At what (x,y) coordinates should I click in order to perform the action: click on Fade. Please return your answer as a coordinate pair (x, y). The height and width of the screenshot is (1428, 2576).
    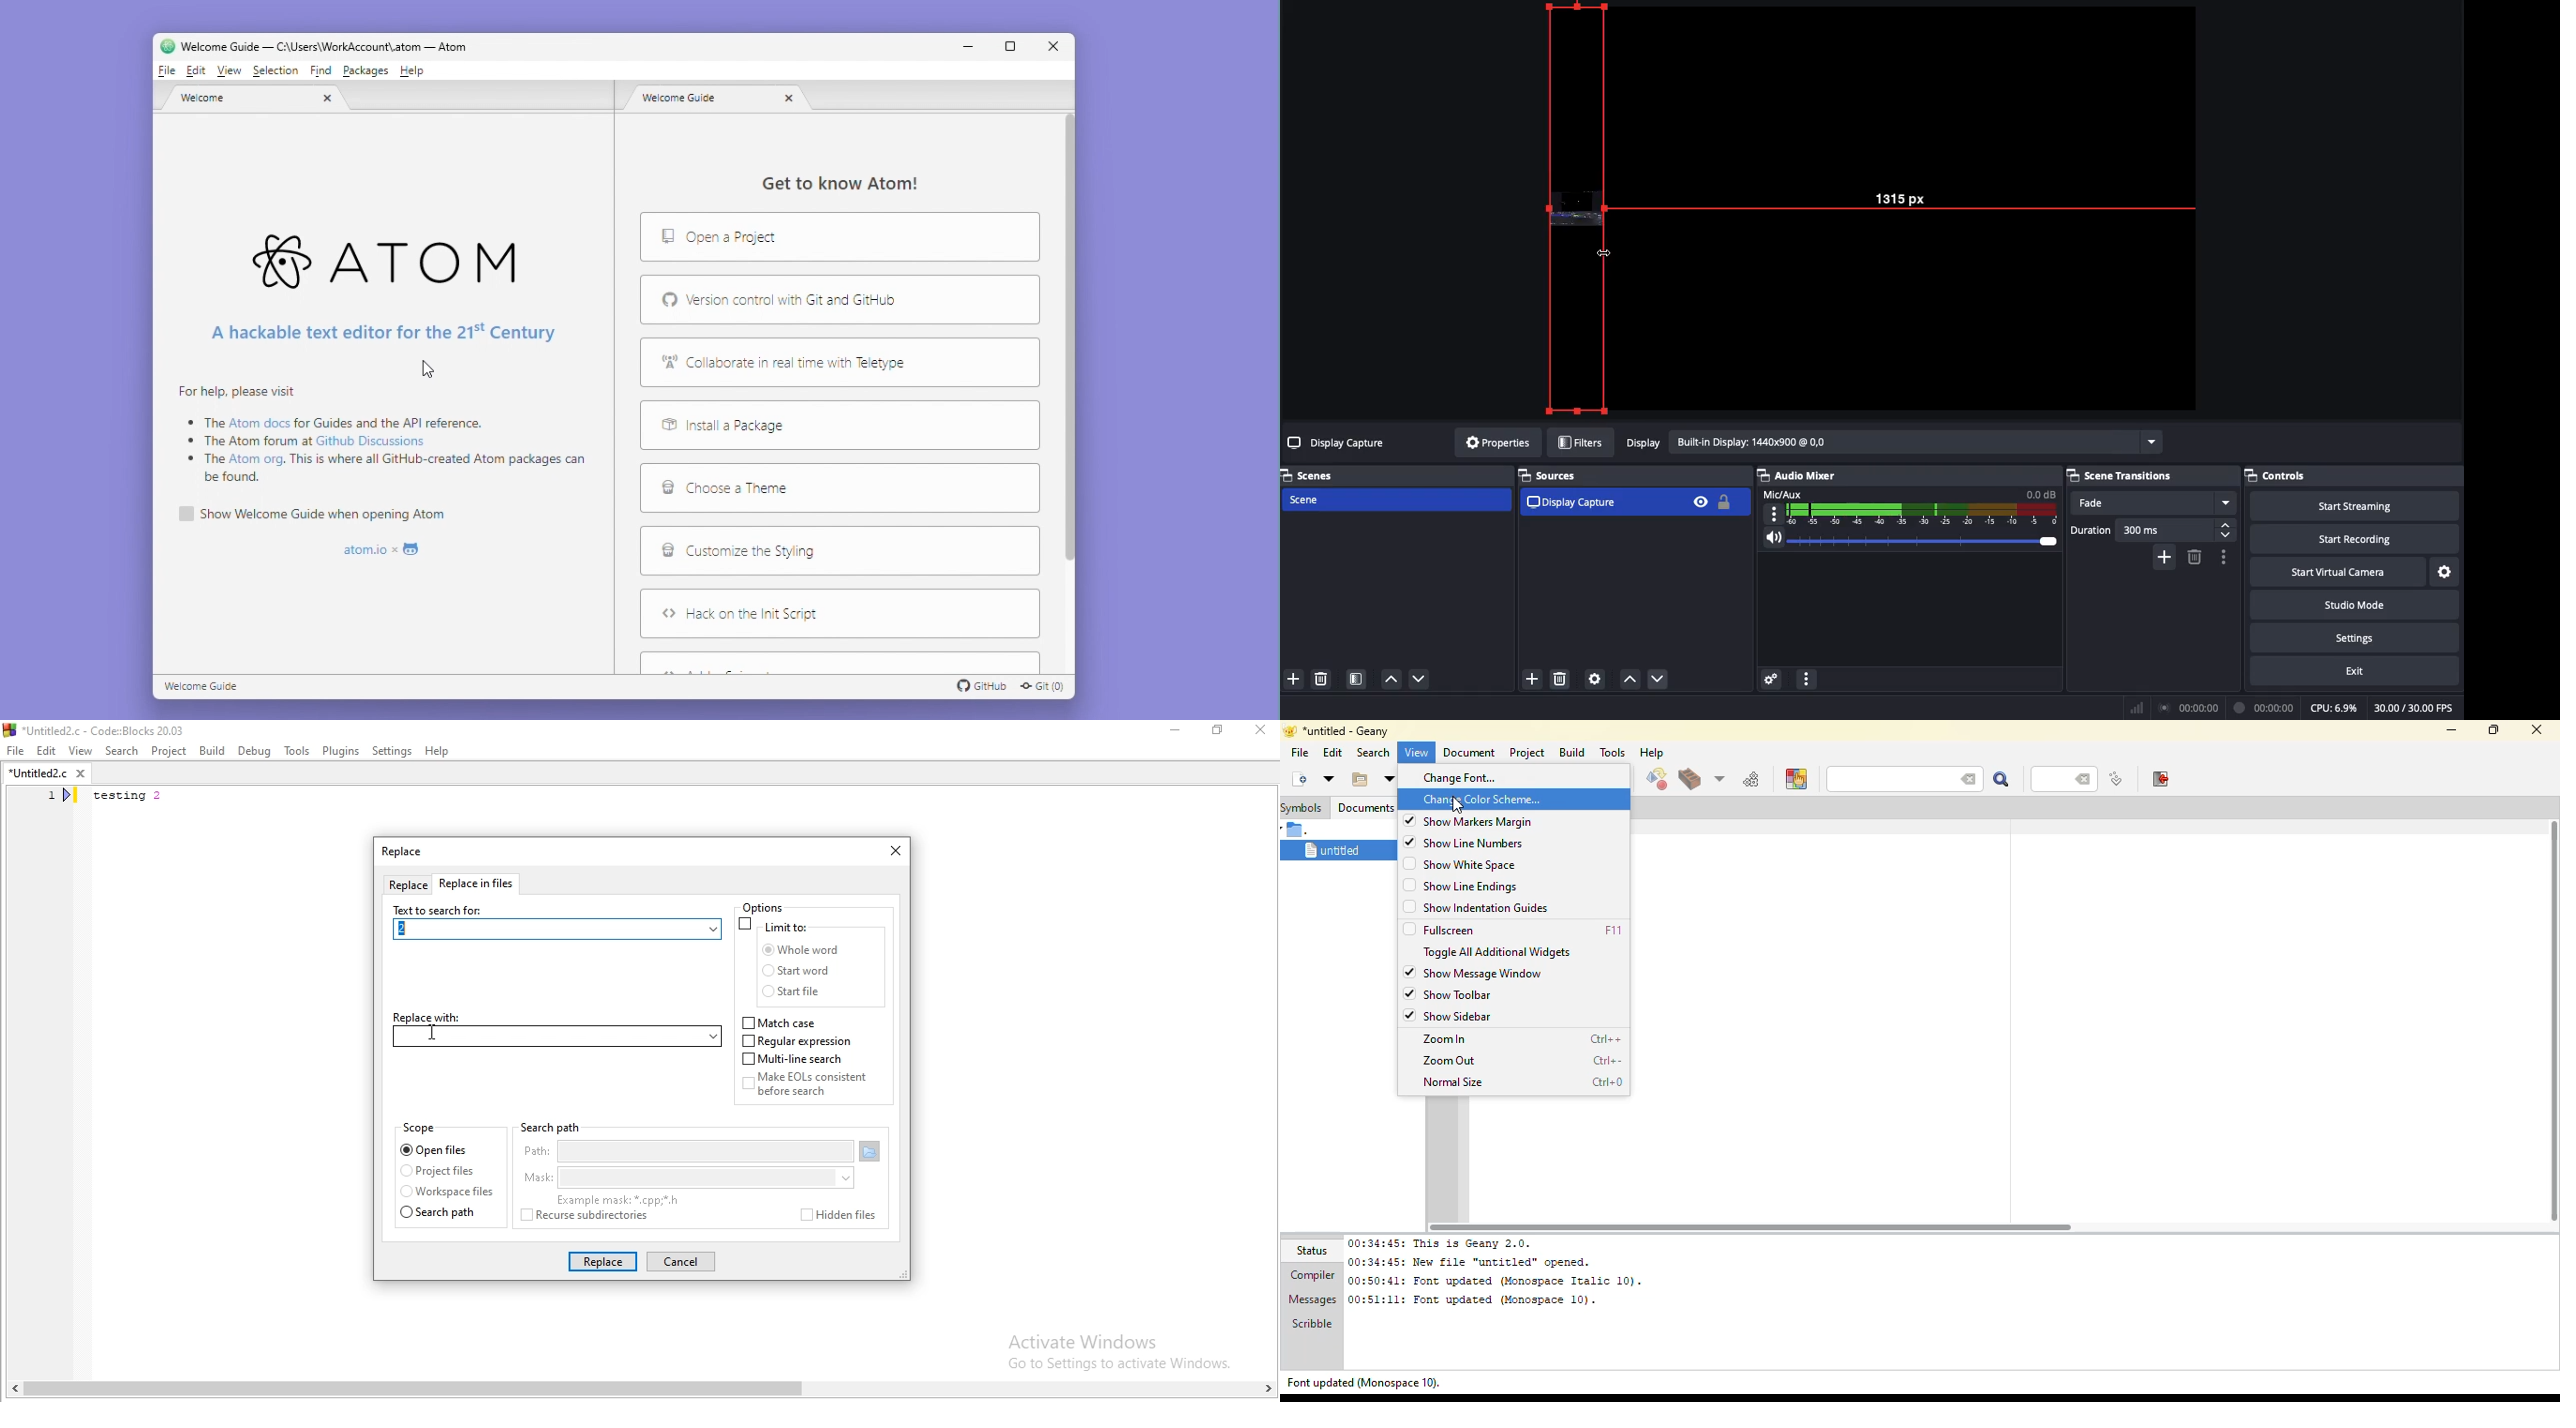
    Looking at the image, I should click on (2153, 503).